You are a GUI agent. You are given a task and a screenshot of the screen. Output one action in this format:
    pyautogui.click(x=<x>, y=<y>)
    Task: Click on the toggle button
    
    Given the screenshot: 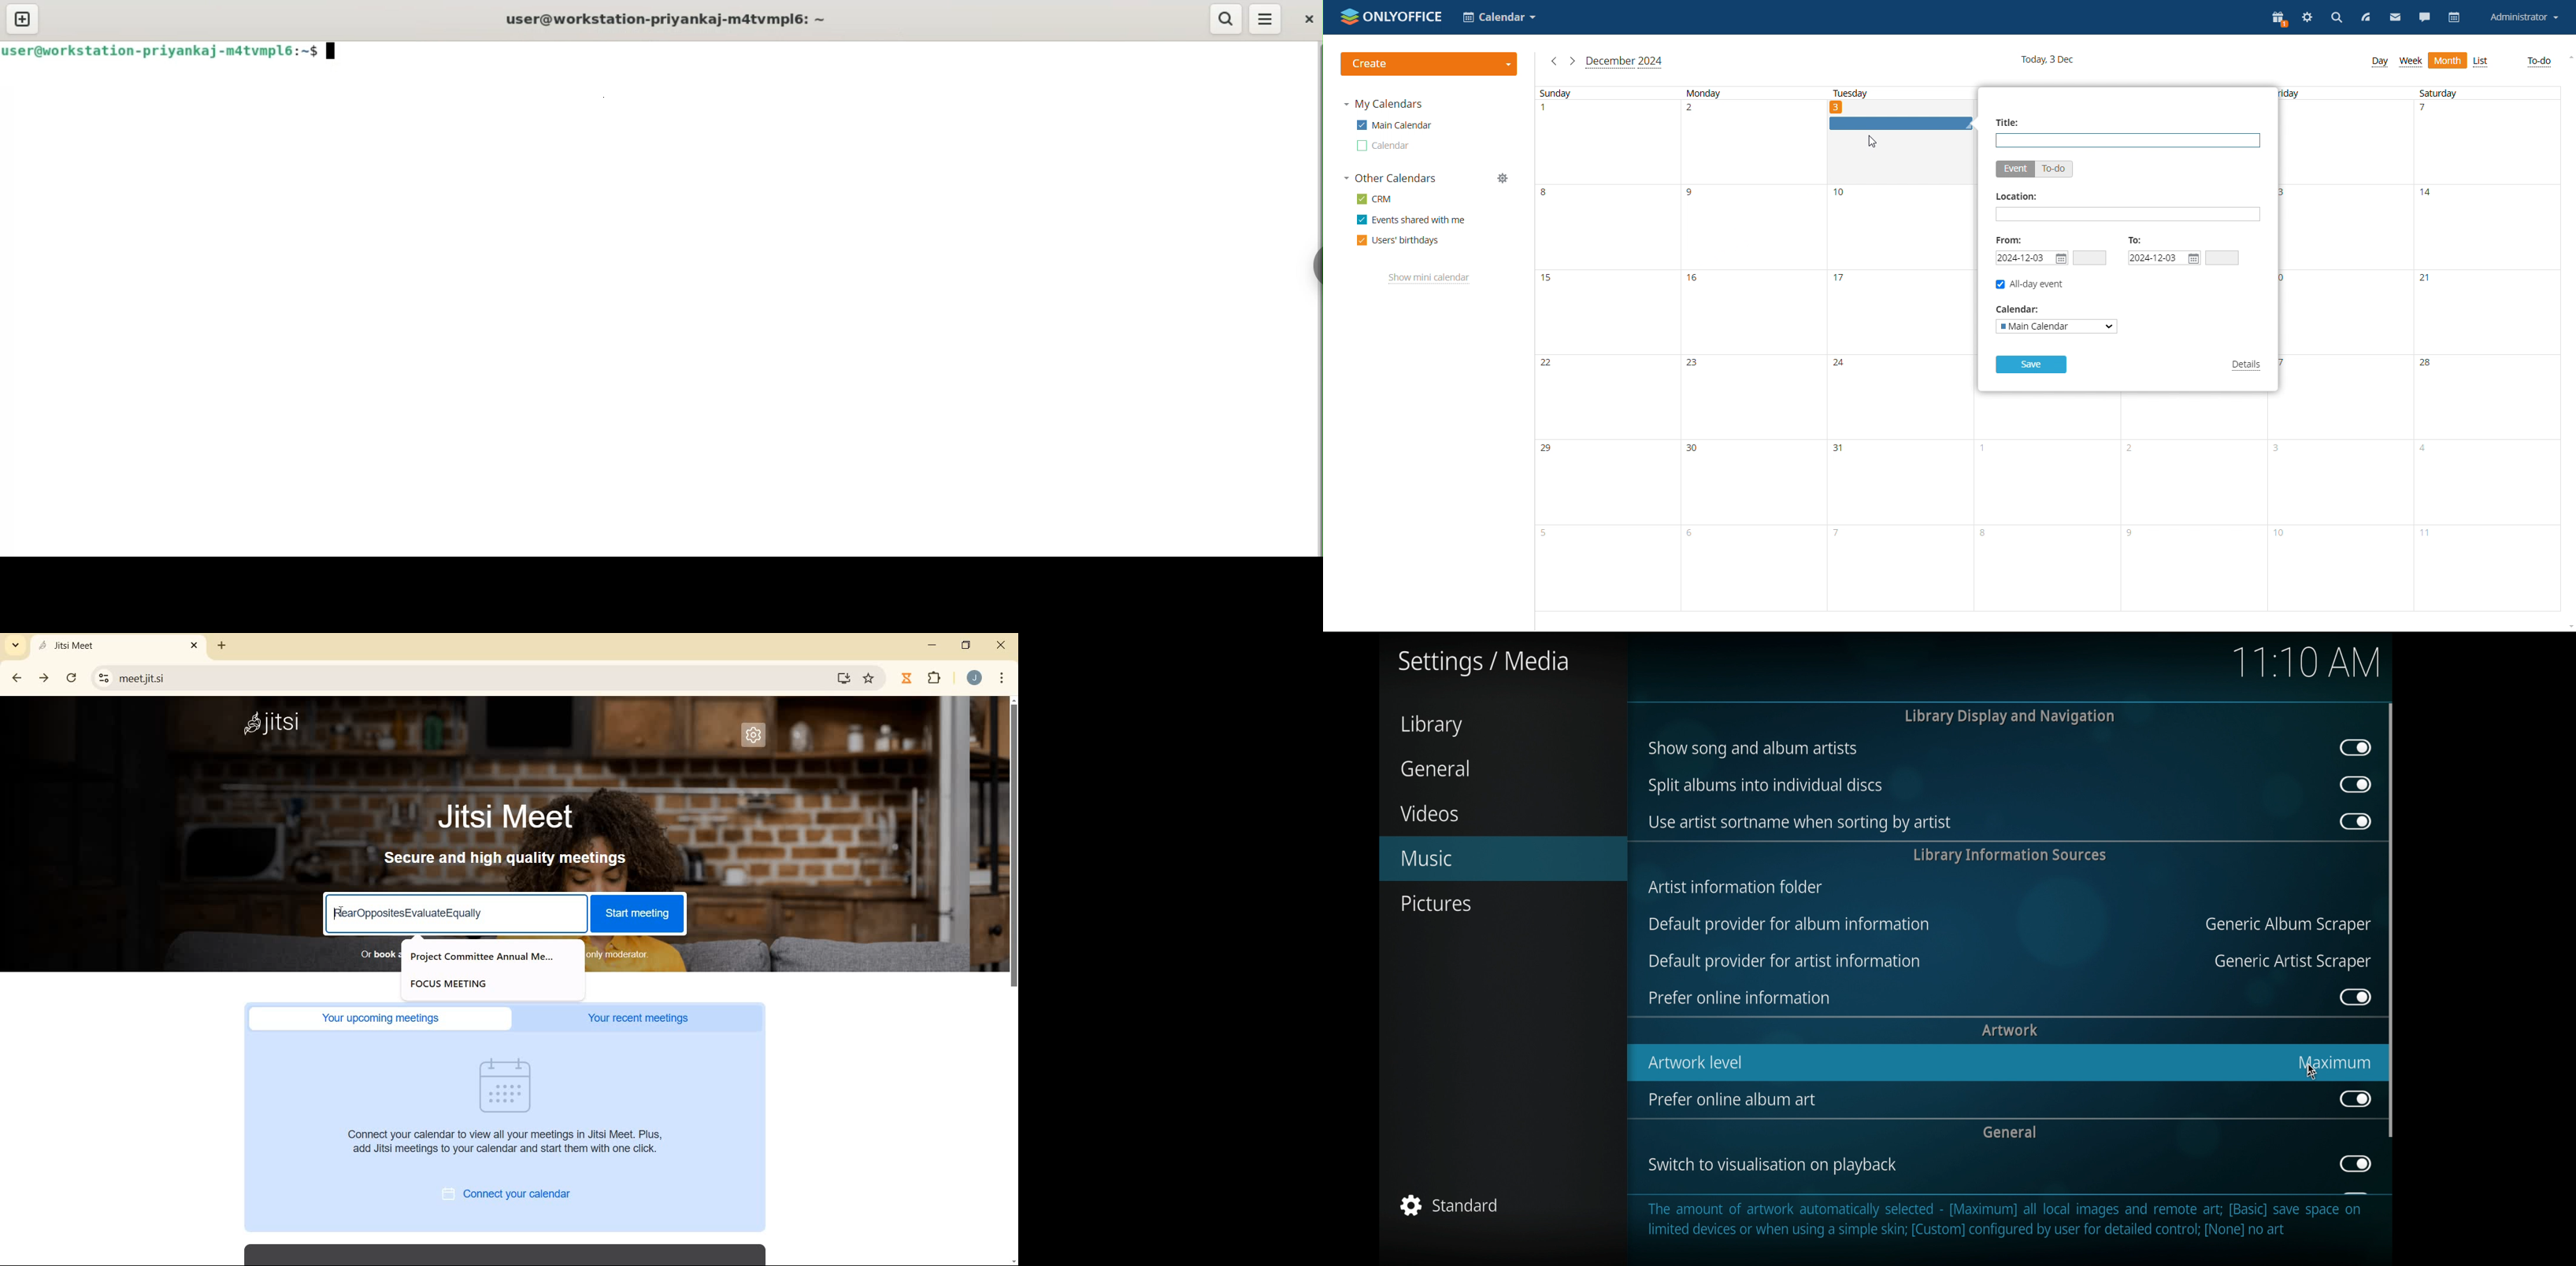 What is the action you would take?
    pyautogui.click(x=2355, y=1098)
    